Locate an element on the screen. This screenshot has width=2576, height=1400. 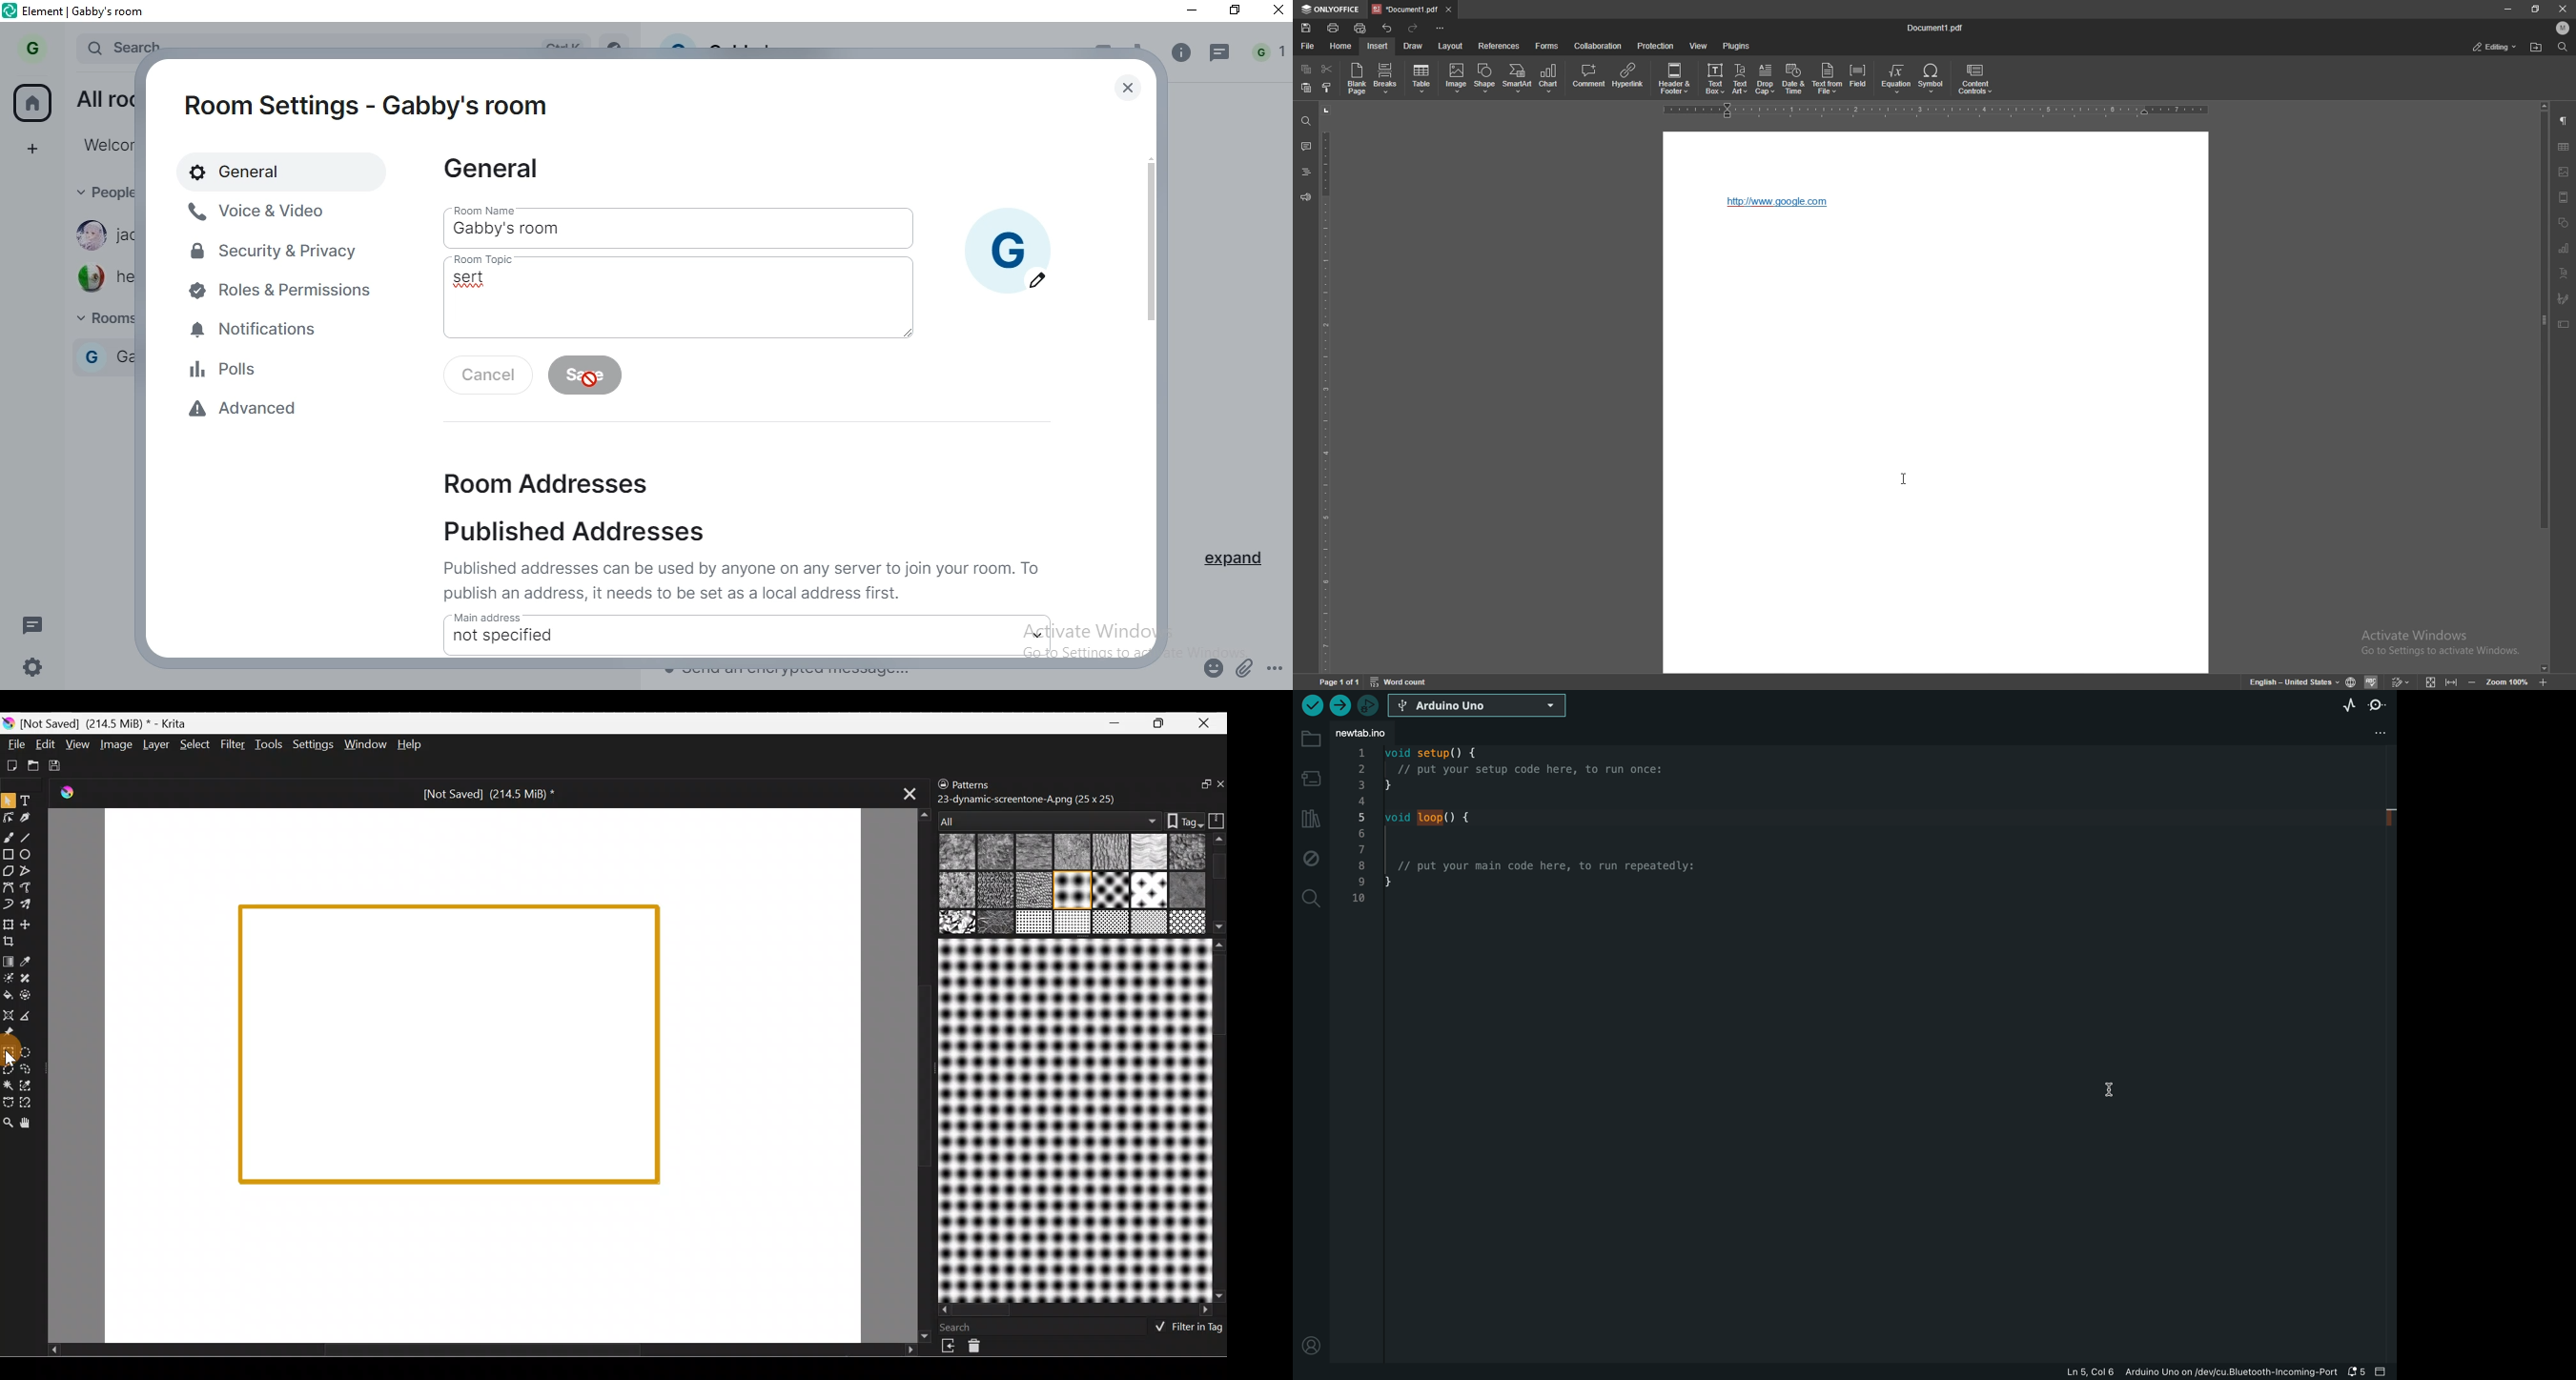
06 Hard-grain.png is located at coordinates (1187, 851).